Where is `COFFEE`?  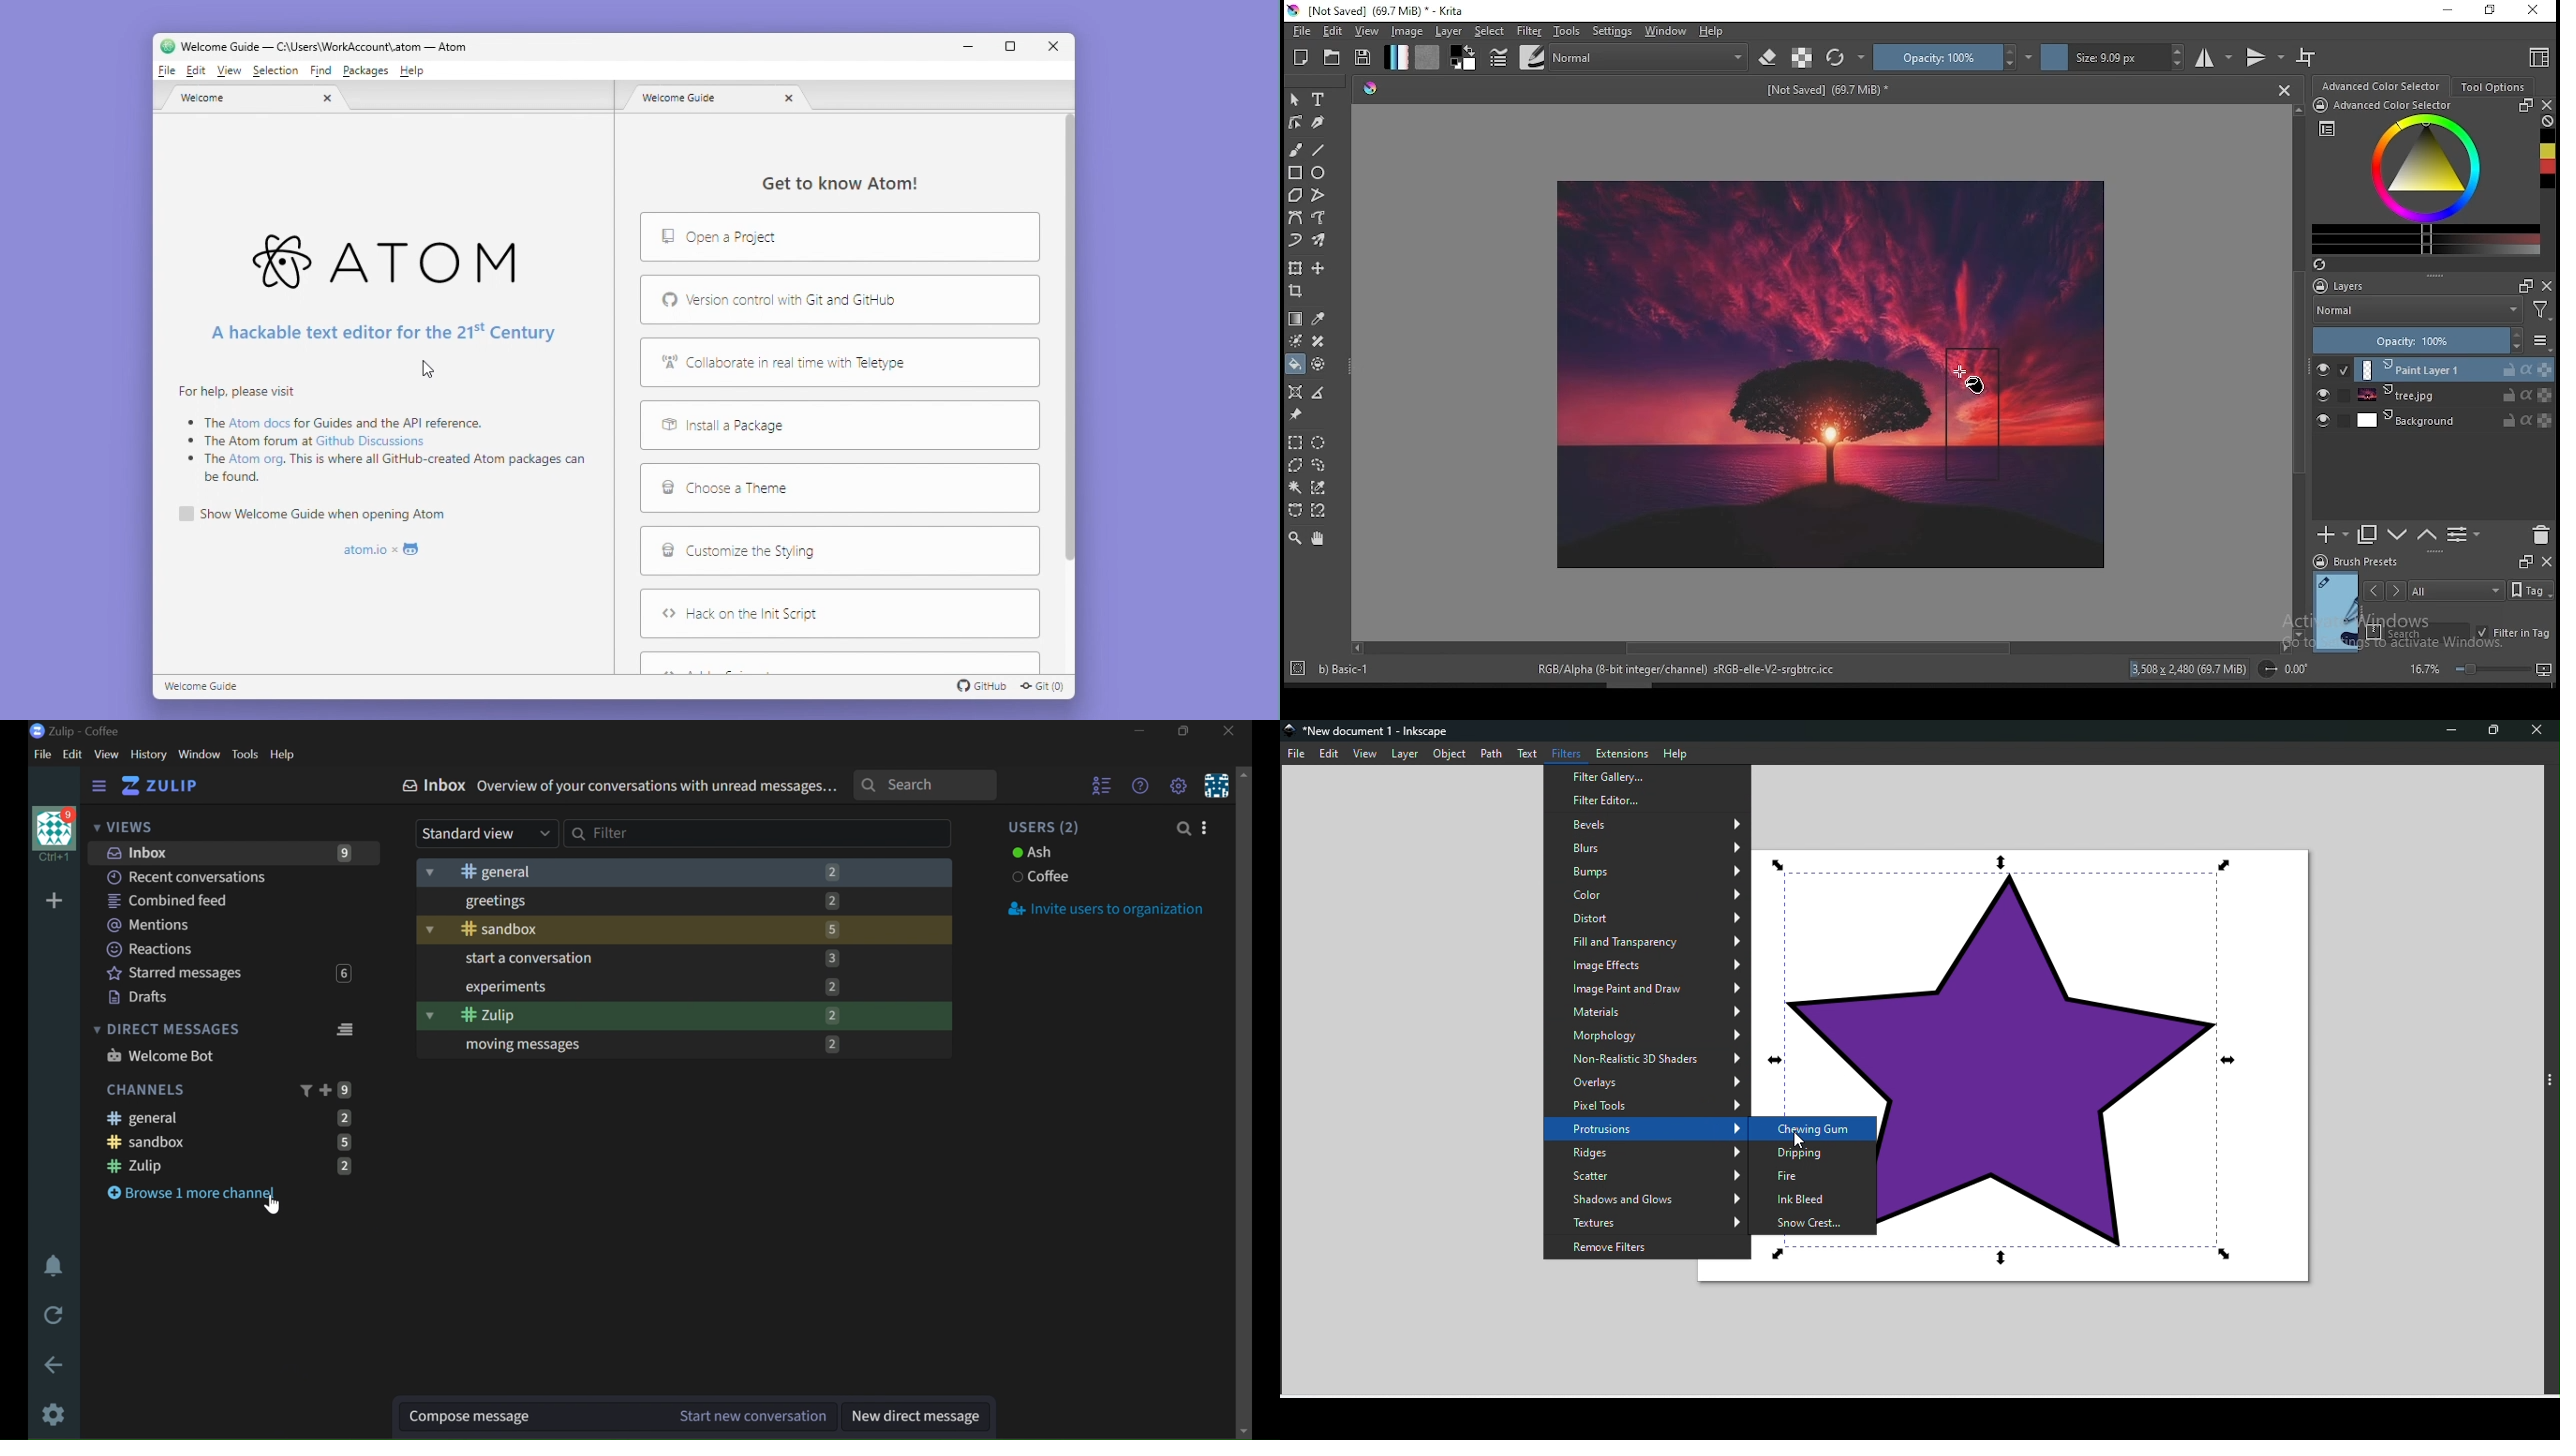 COFFEE is located at coordinates (1041, 877).